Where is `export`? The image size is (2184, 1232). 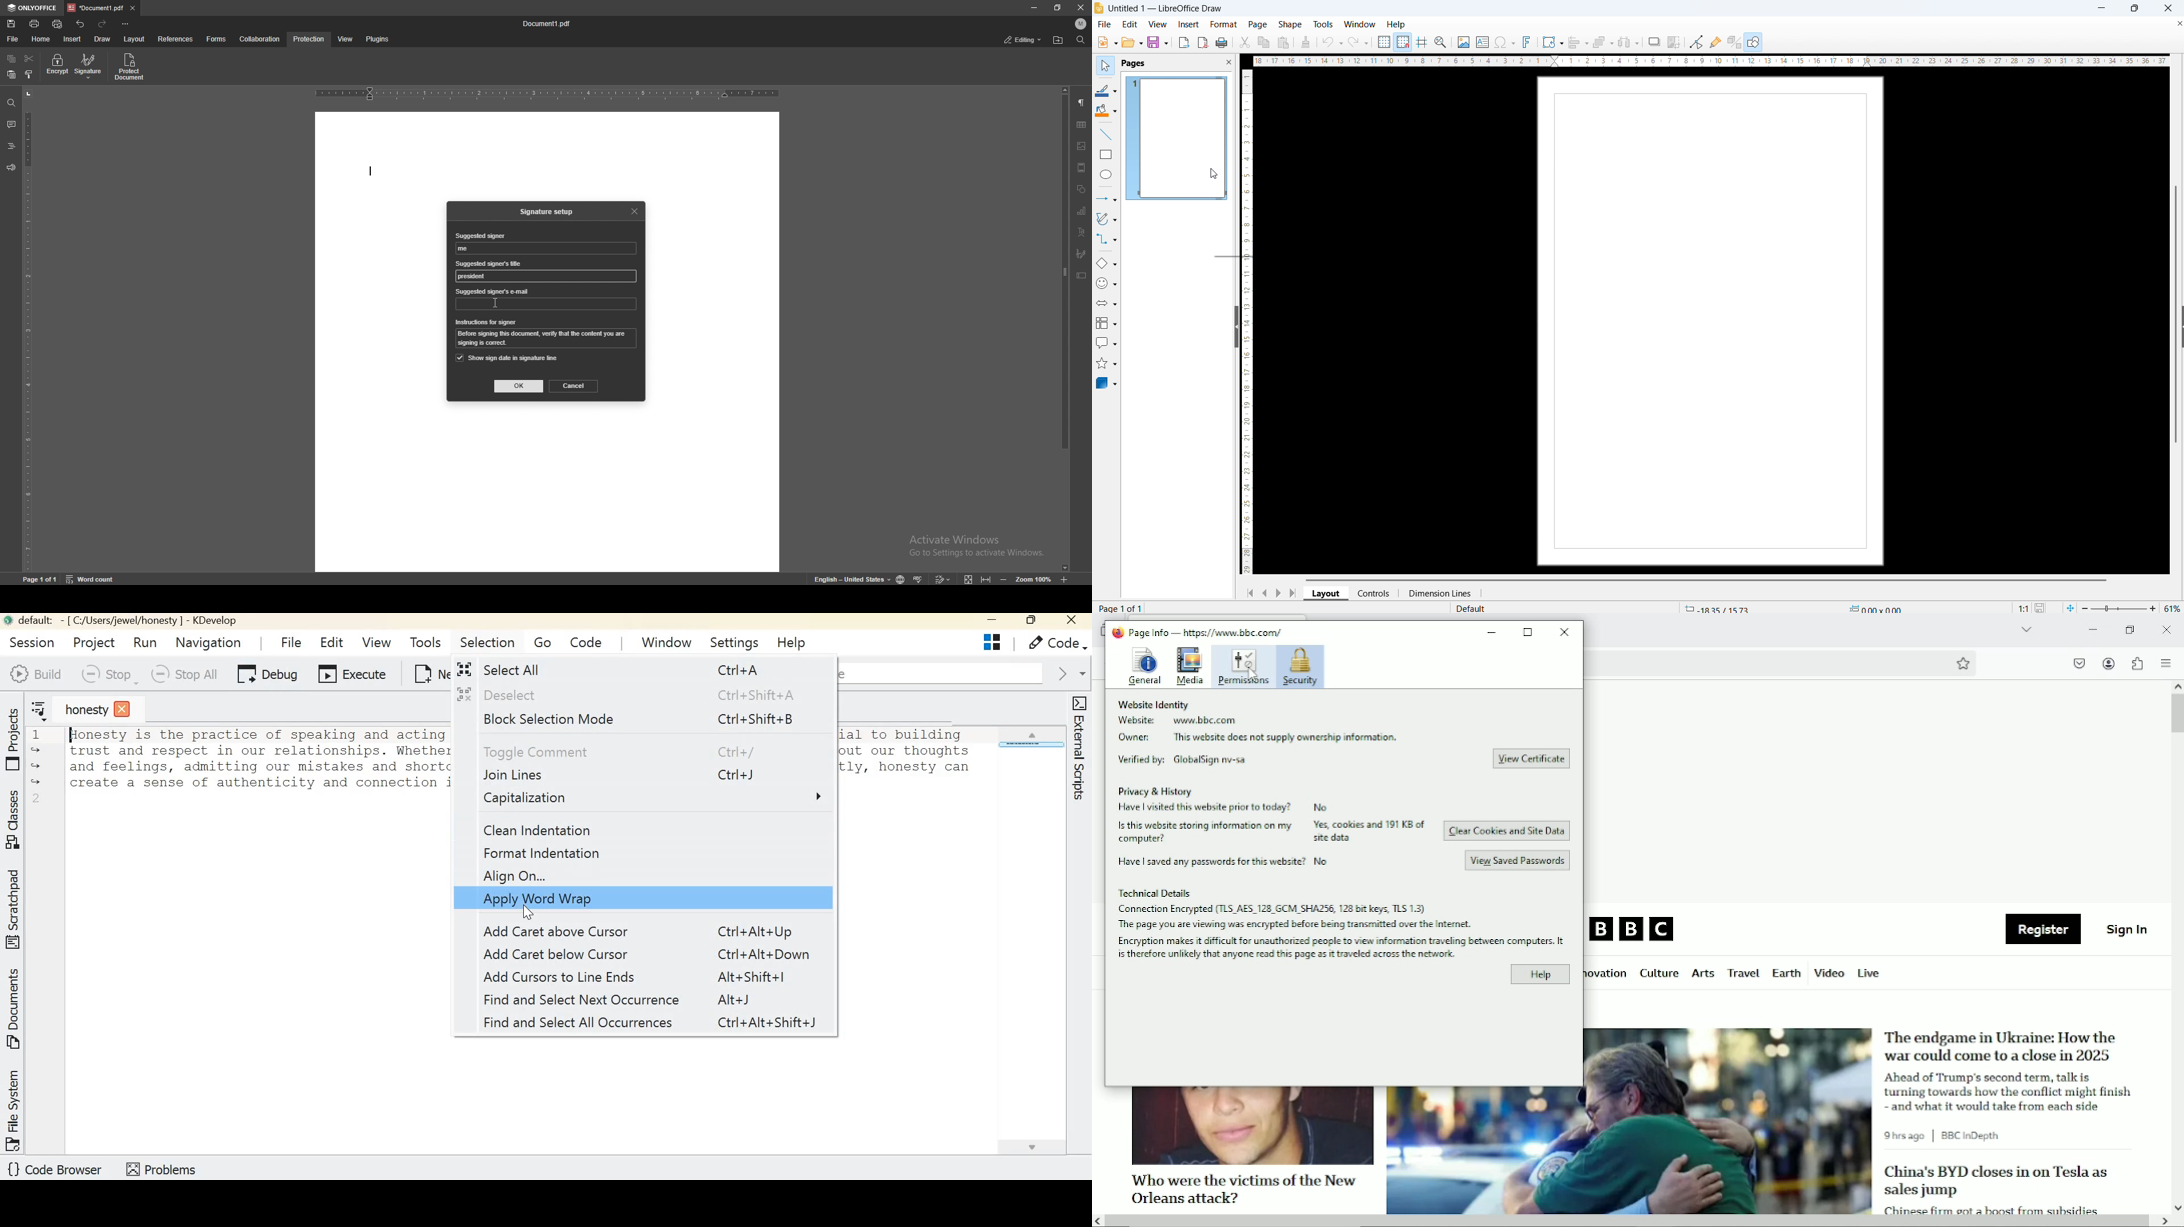
export is located at coordinates (1184, 43).